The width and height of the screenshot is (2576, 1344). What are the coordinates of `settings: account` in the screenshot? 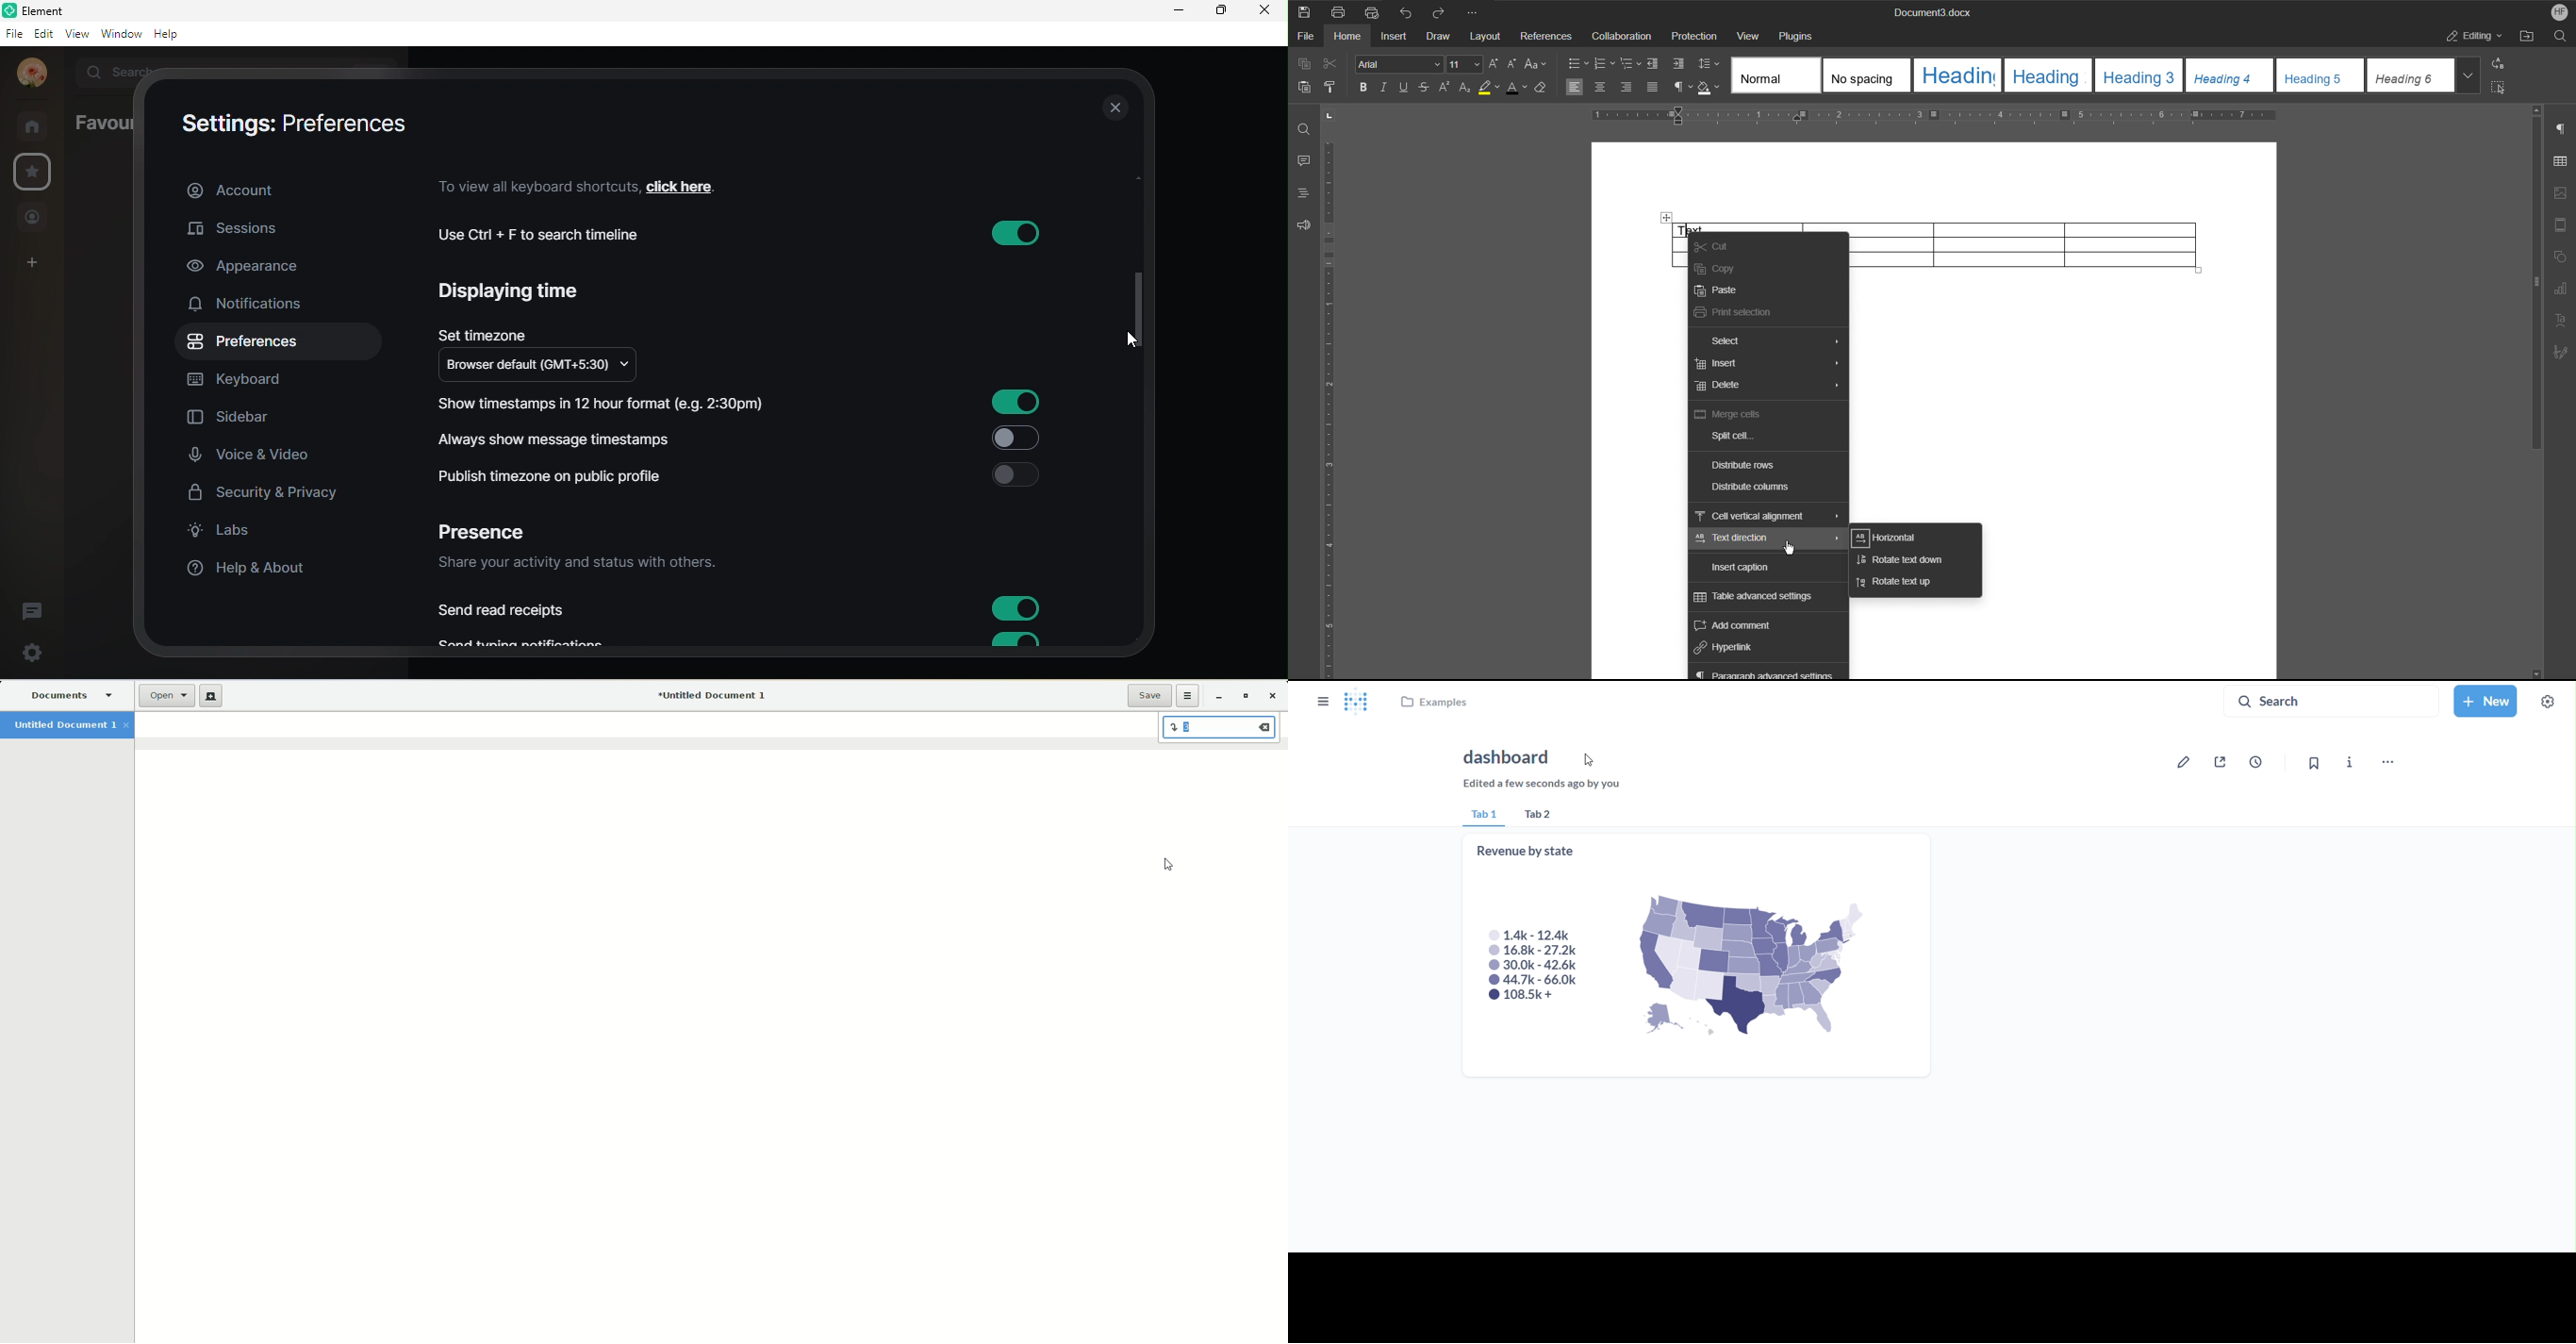 It's located at (285, 123).